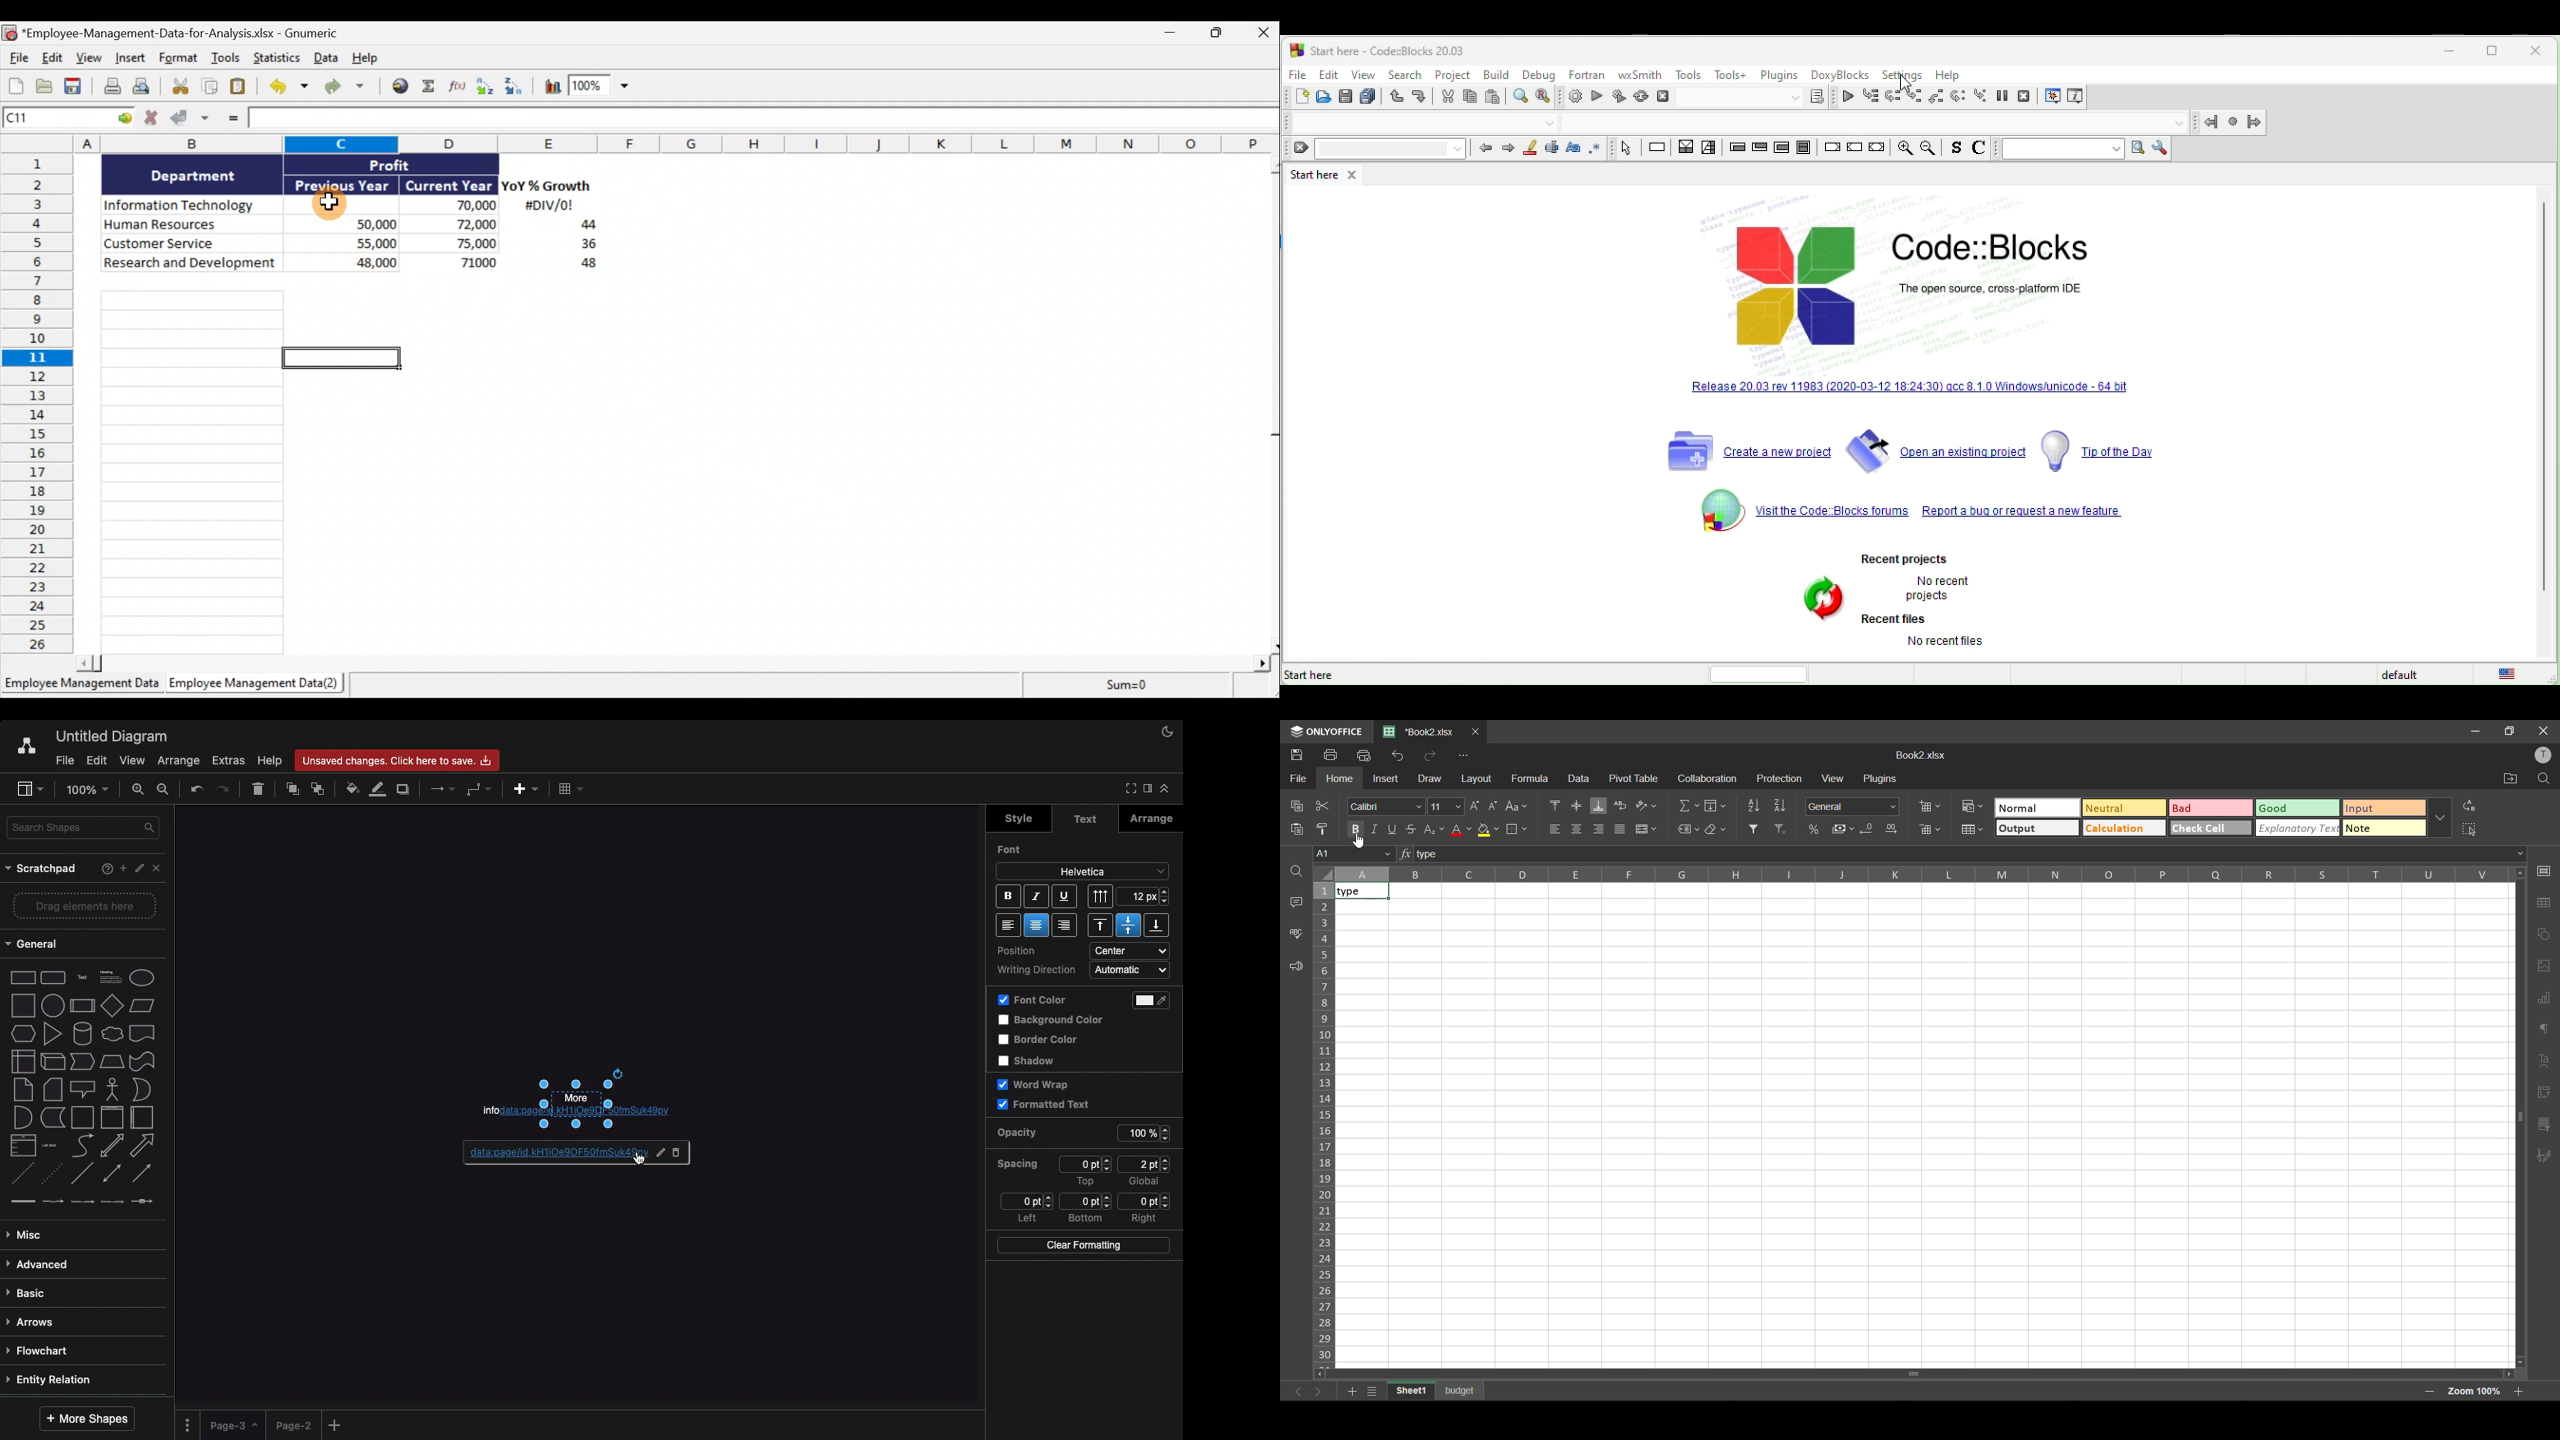  I want to click on zoom in, so click(2521, 1391).